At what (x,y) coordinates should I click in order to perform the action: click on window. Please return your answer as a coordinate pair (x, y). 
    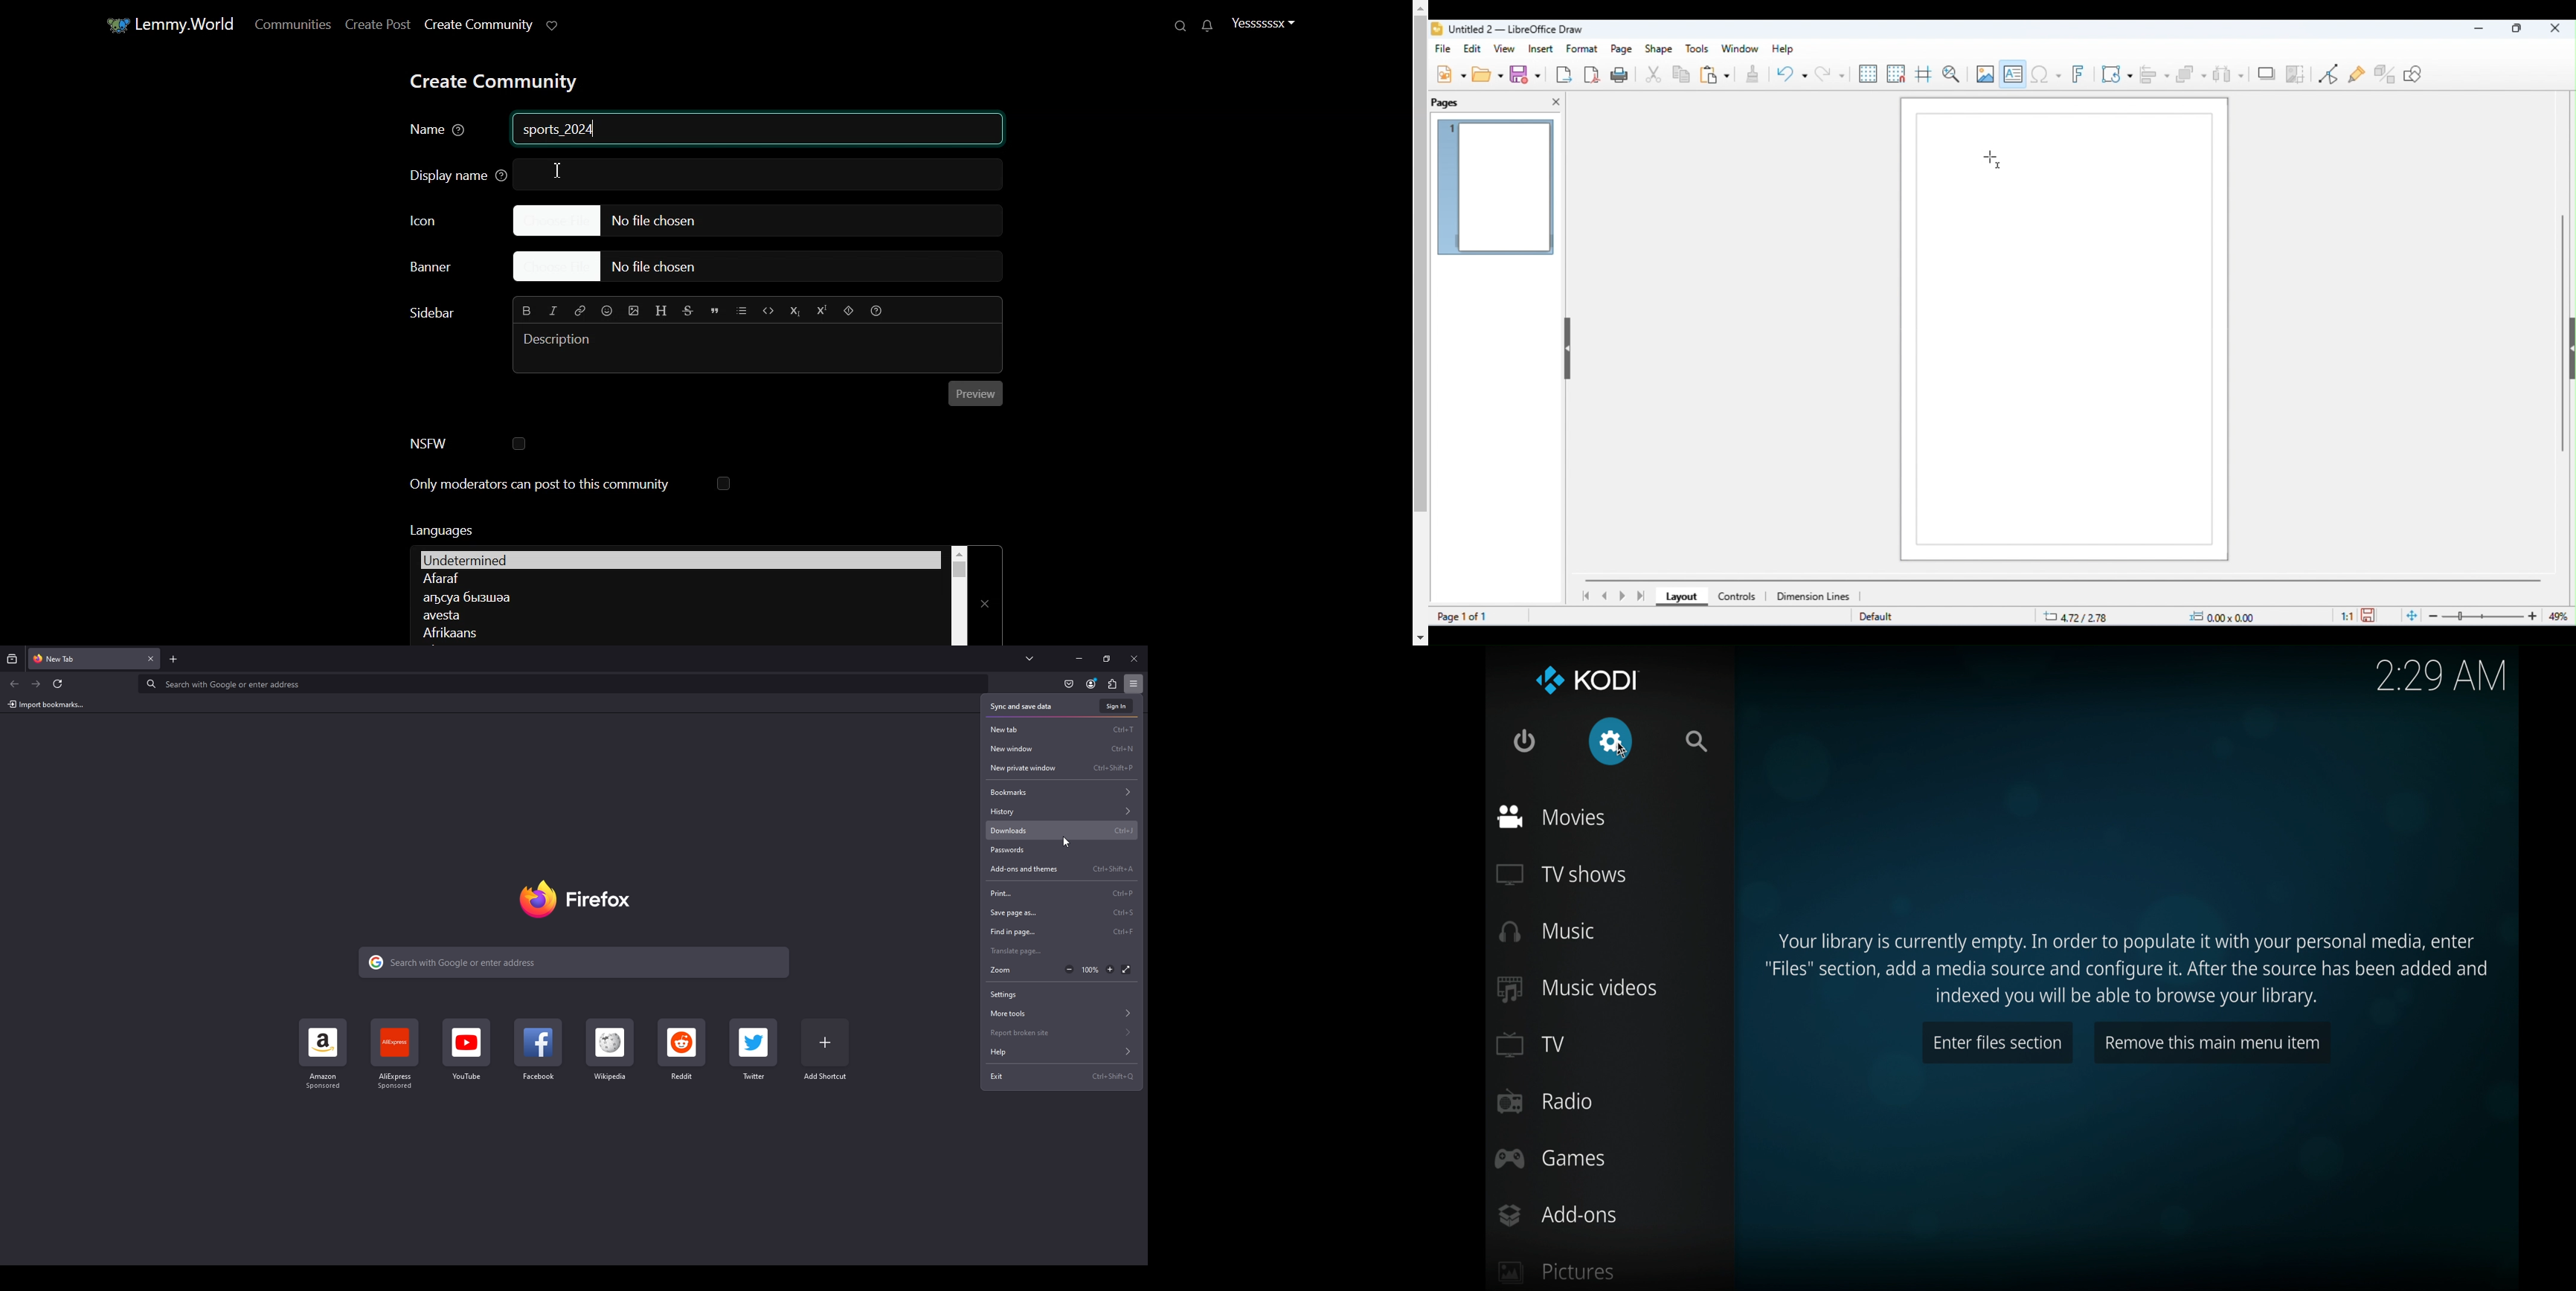
    Looking at the image, I should click on (1740, 49).